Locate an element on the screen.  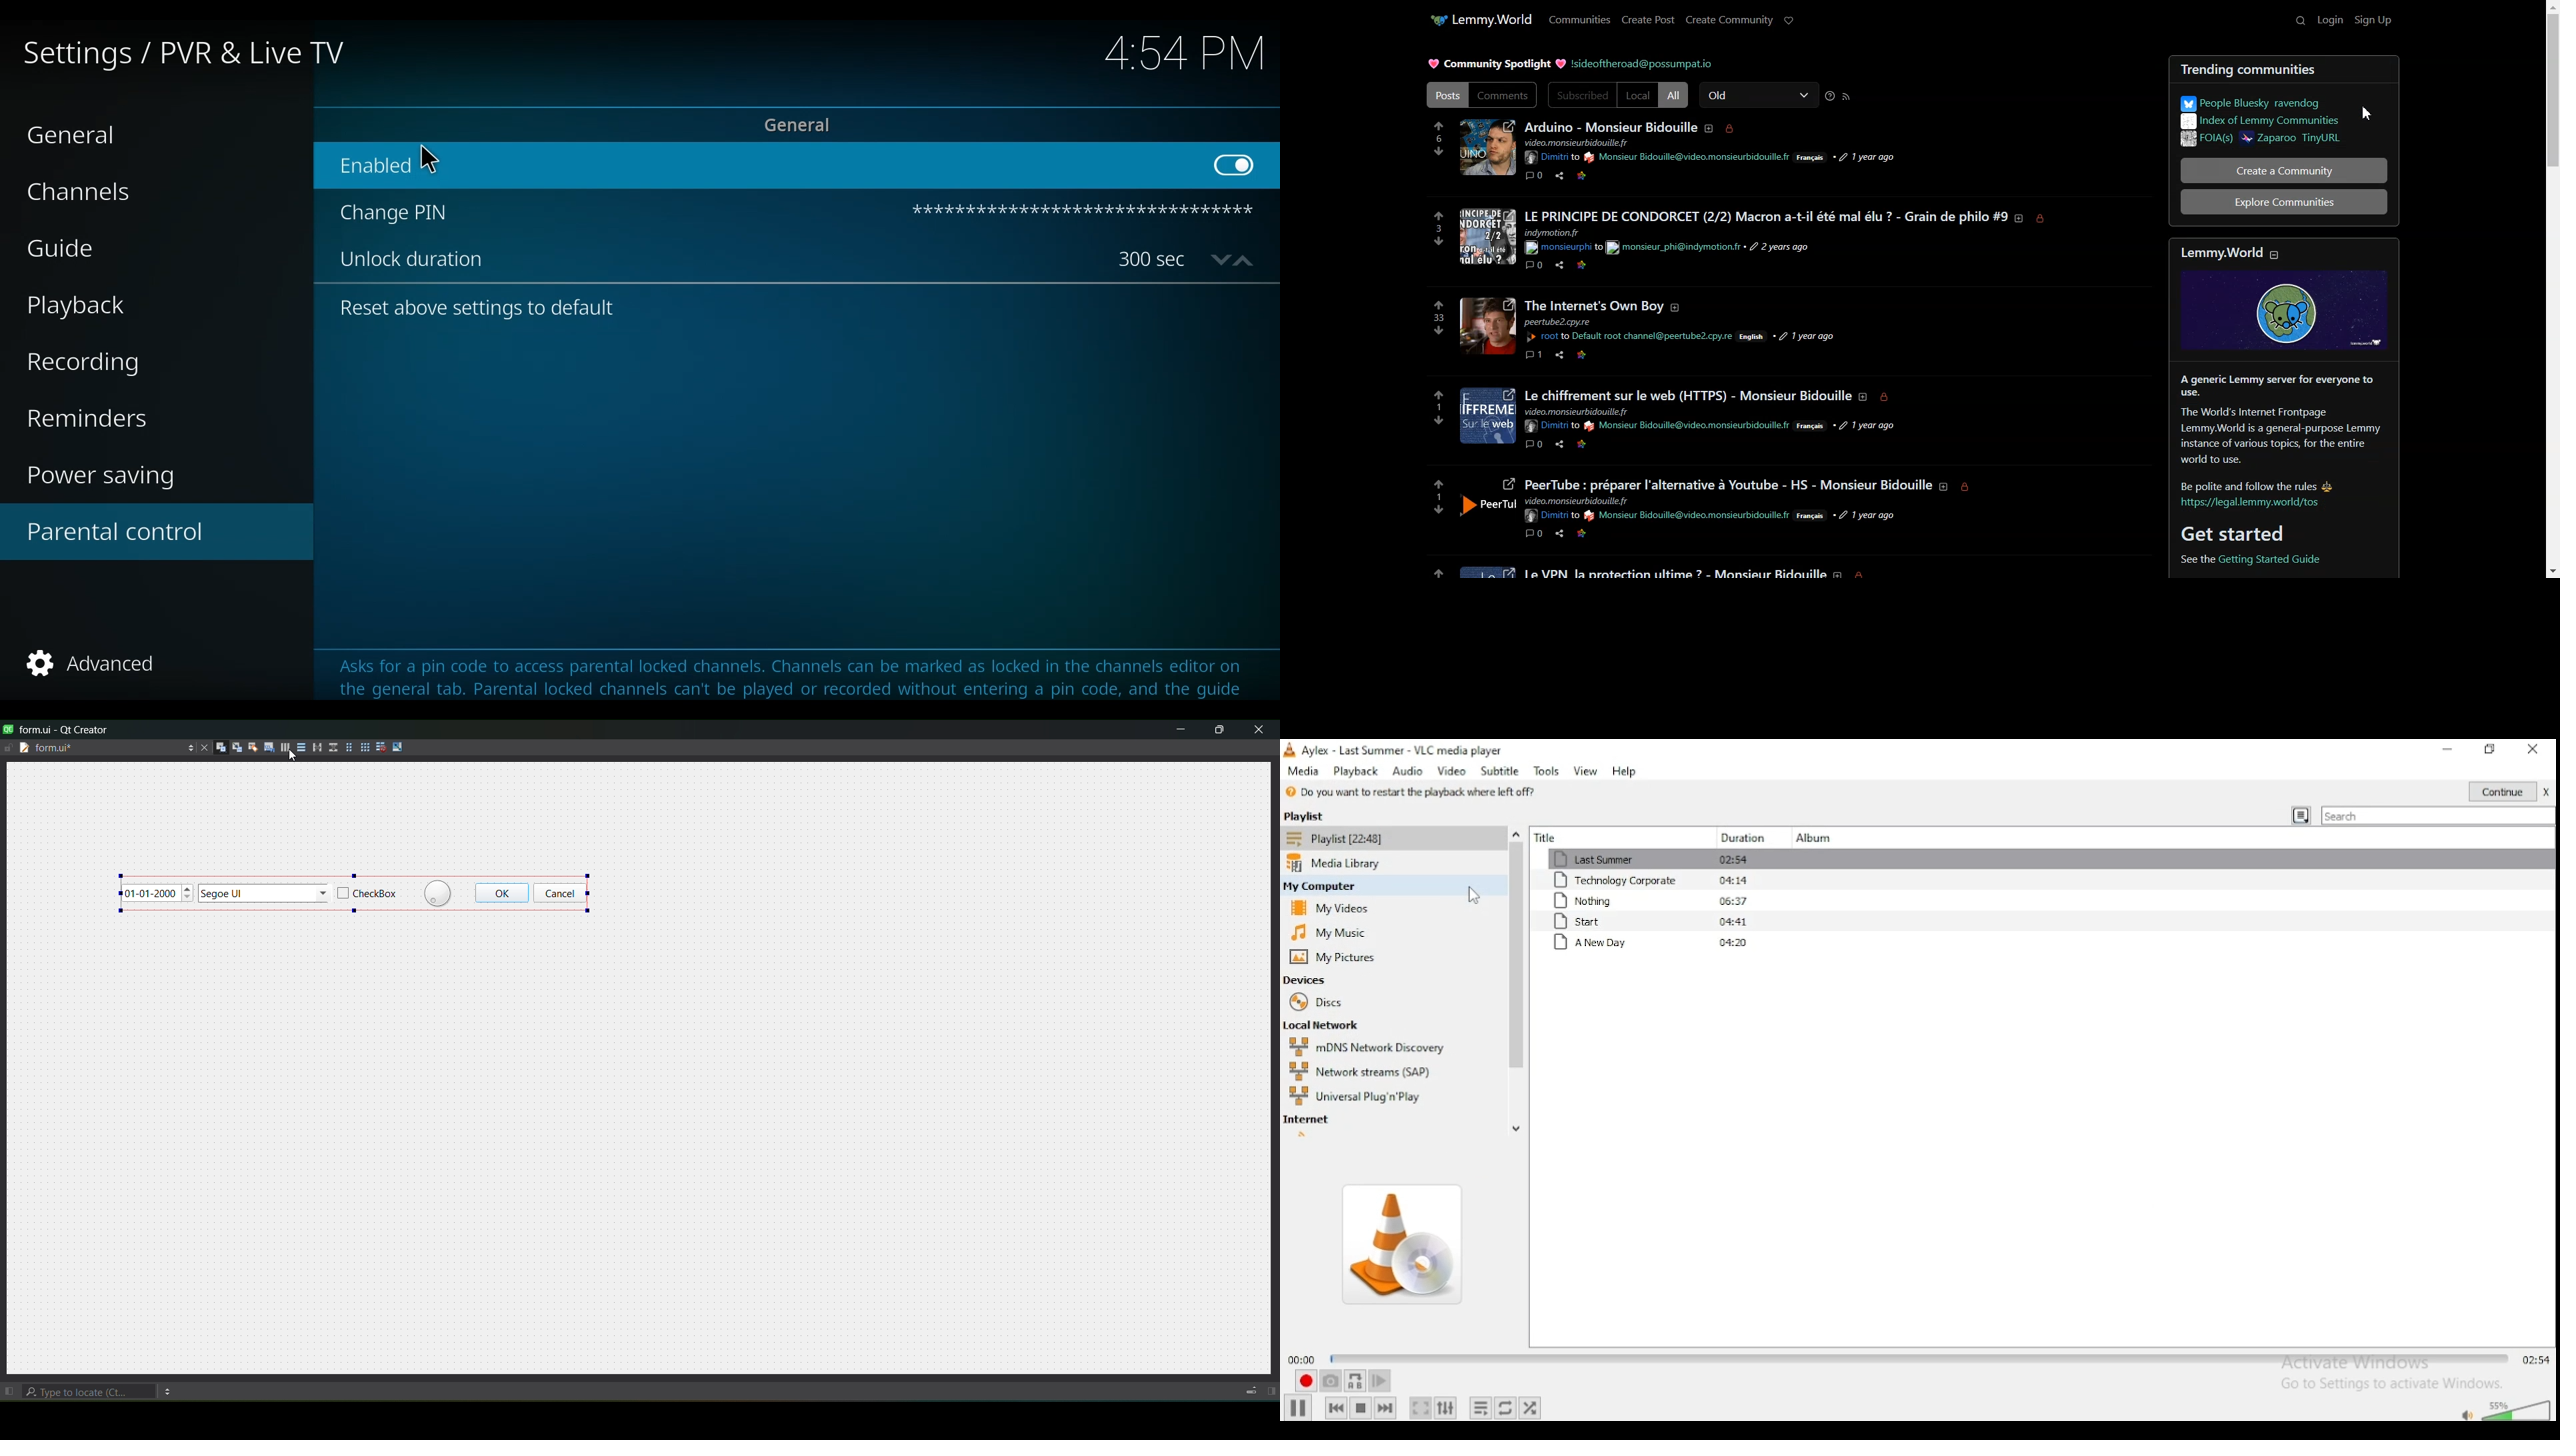
adjust size is located at coordinates (398, 747).